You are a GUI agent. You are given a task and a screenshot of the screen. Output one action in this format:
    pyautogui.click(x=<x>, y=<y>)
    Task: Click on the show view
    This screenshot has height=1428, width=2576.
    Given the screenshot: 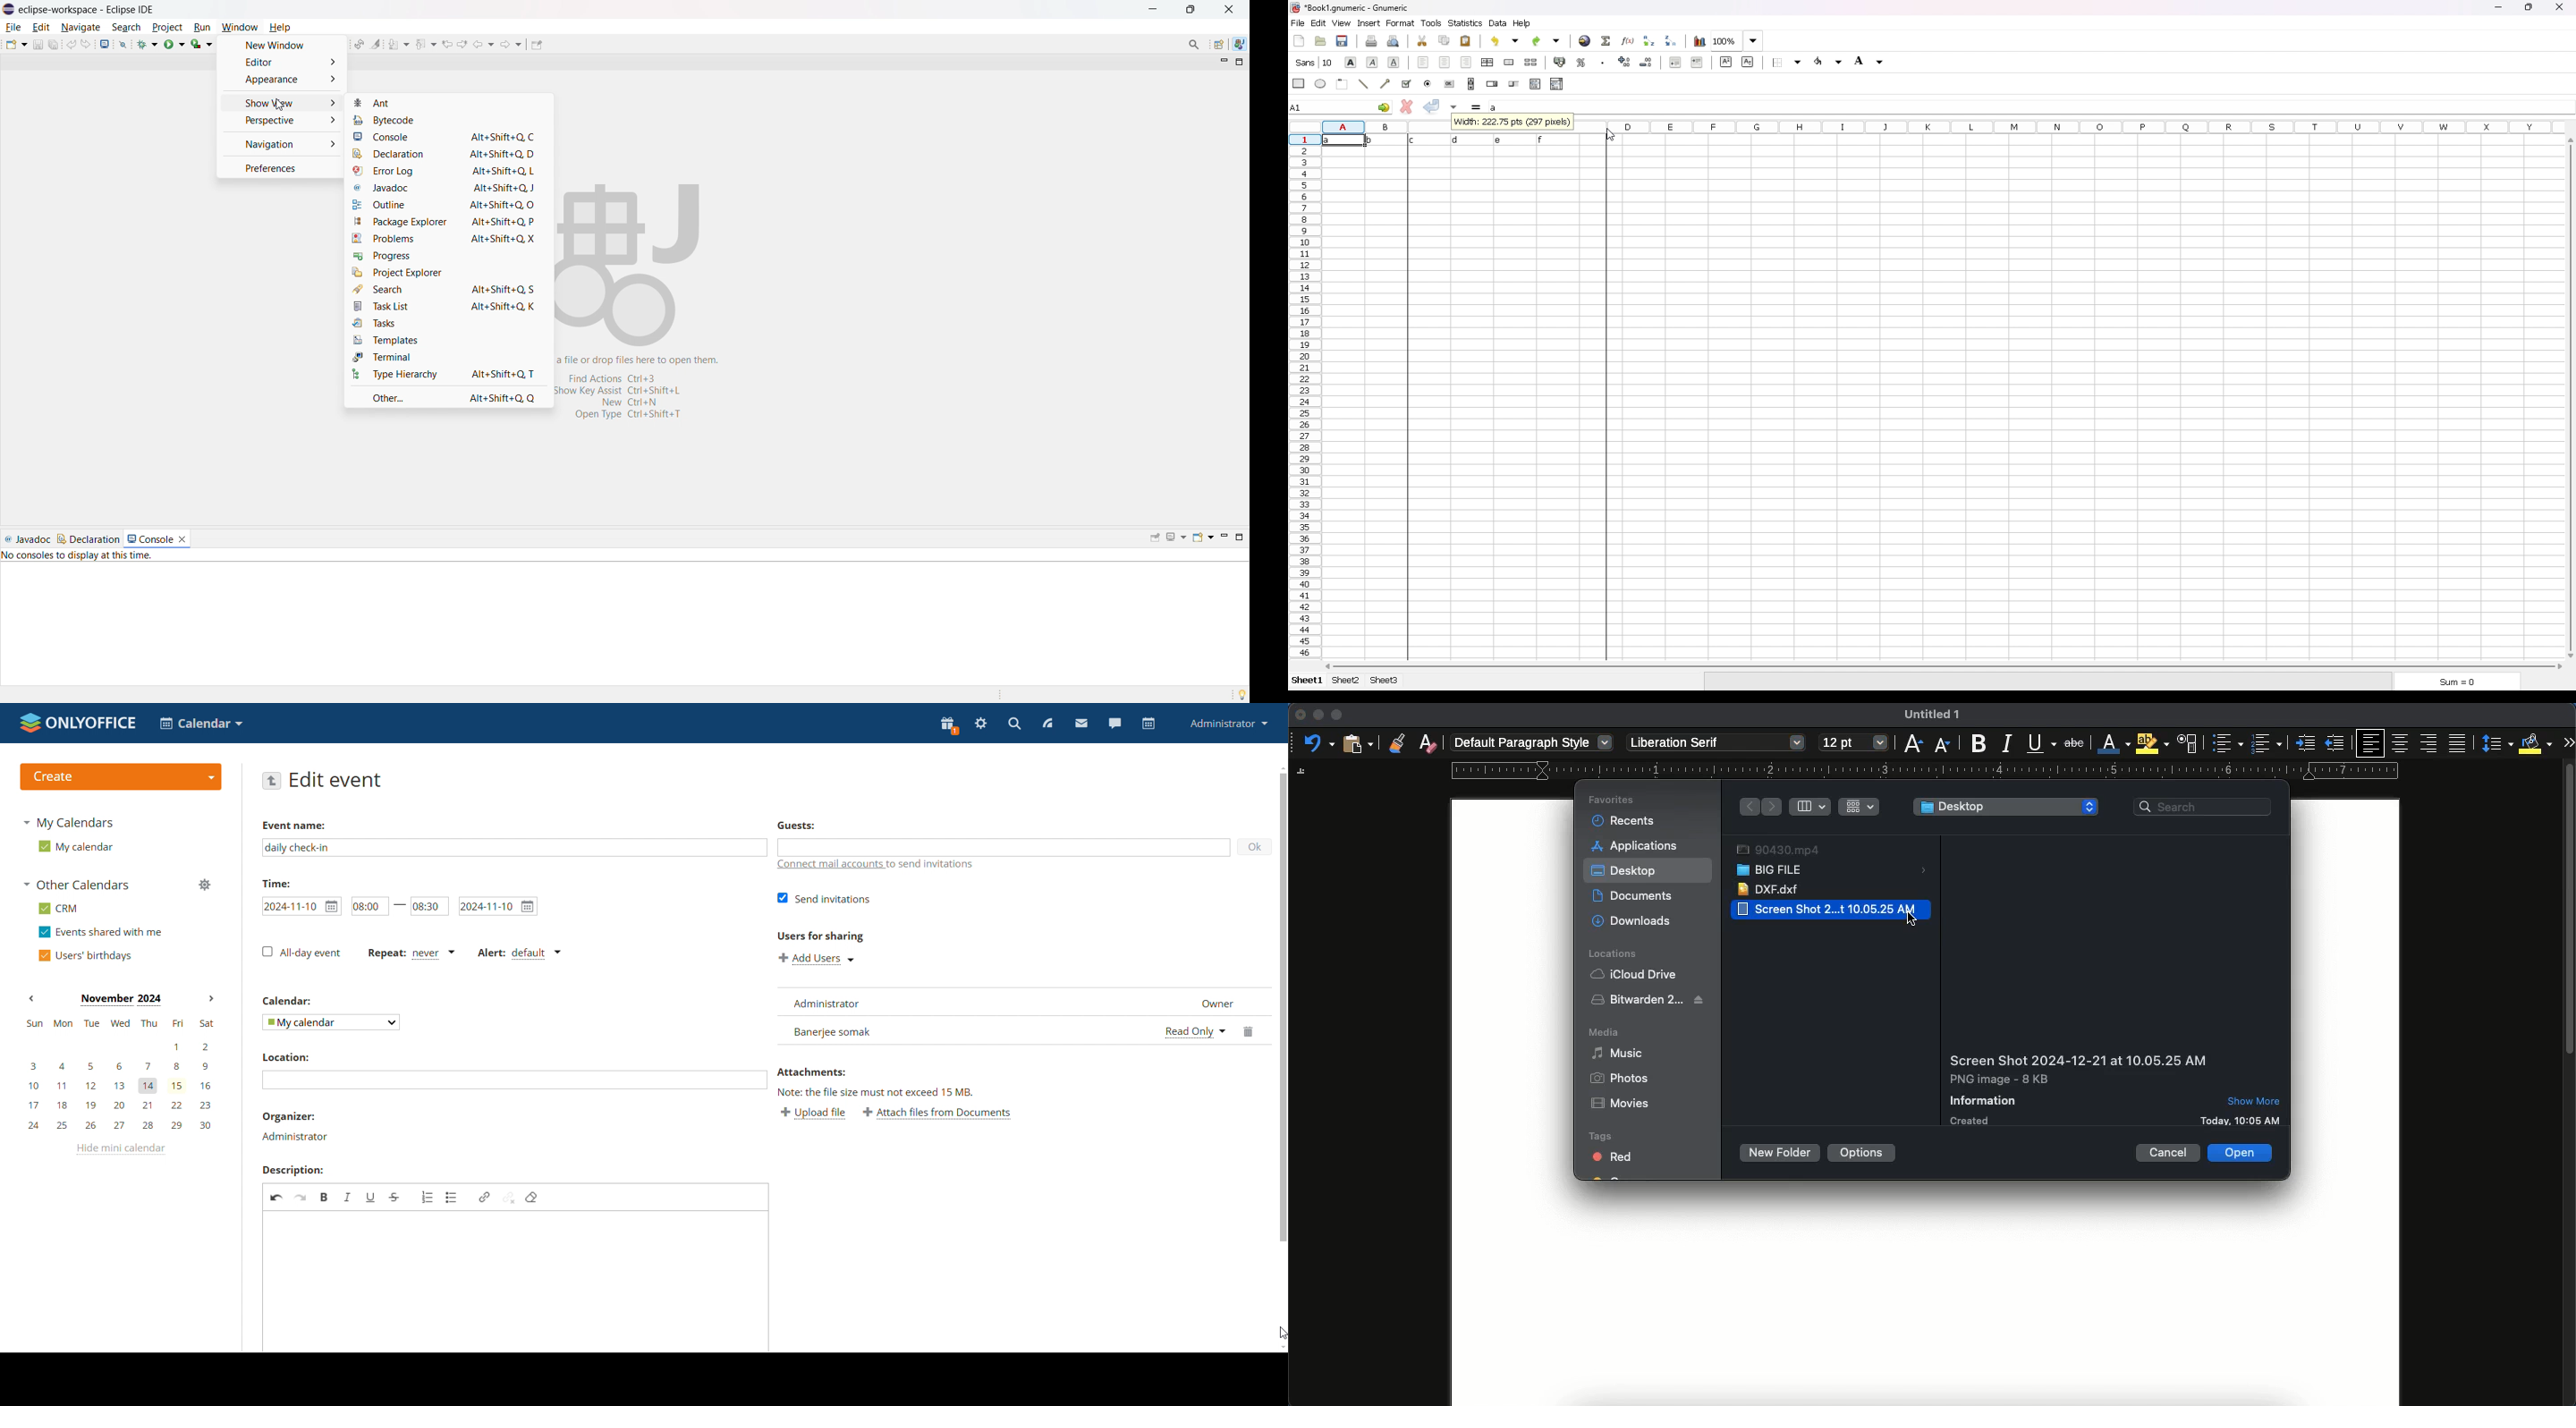 What is the action you would take?
    pyautogui.click(x=281, y=102)
    